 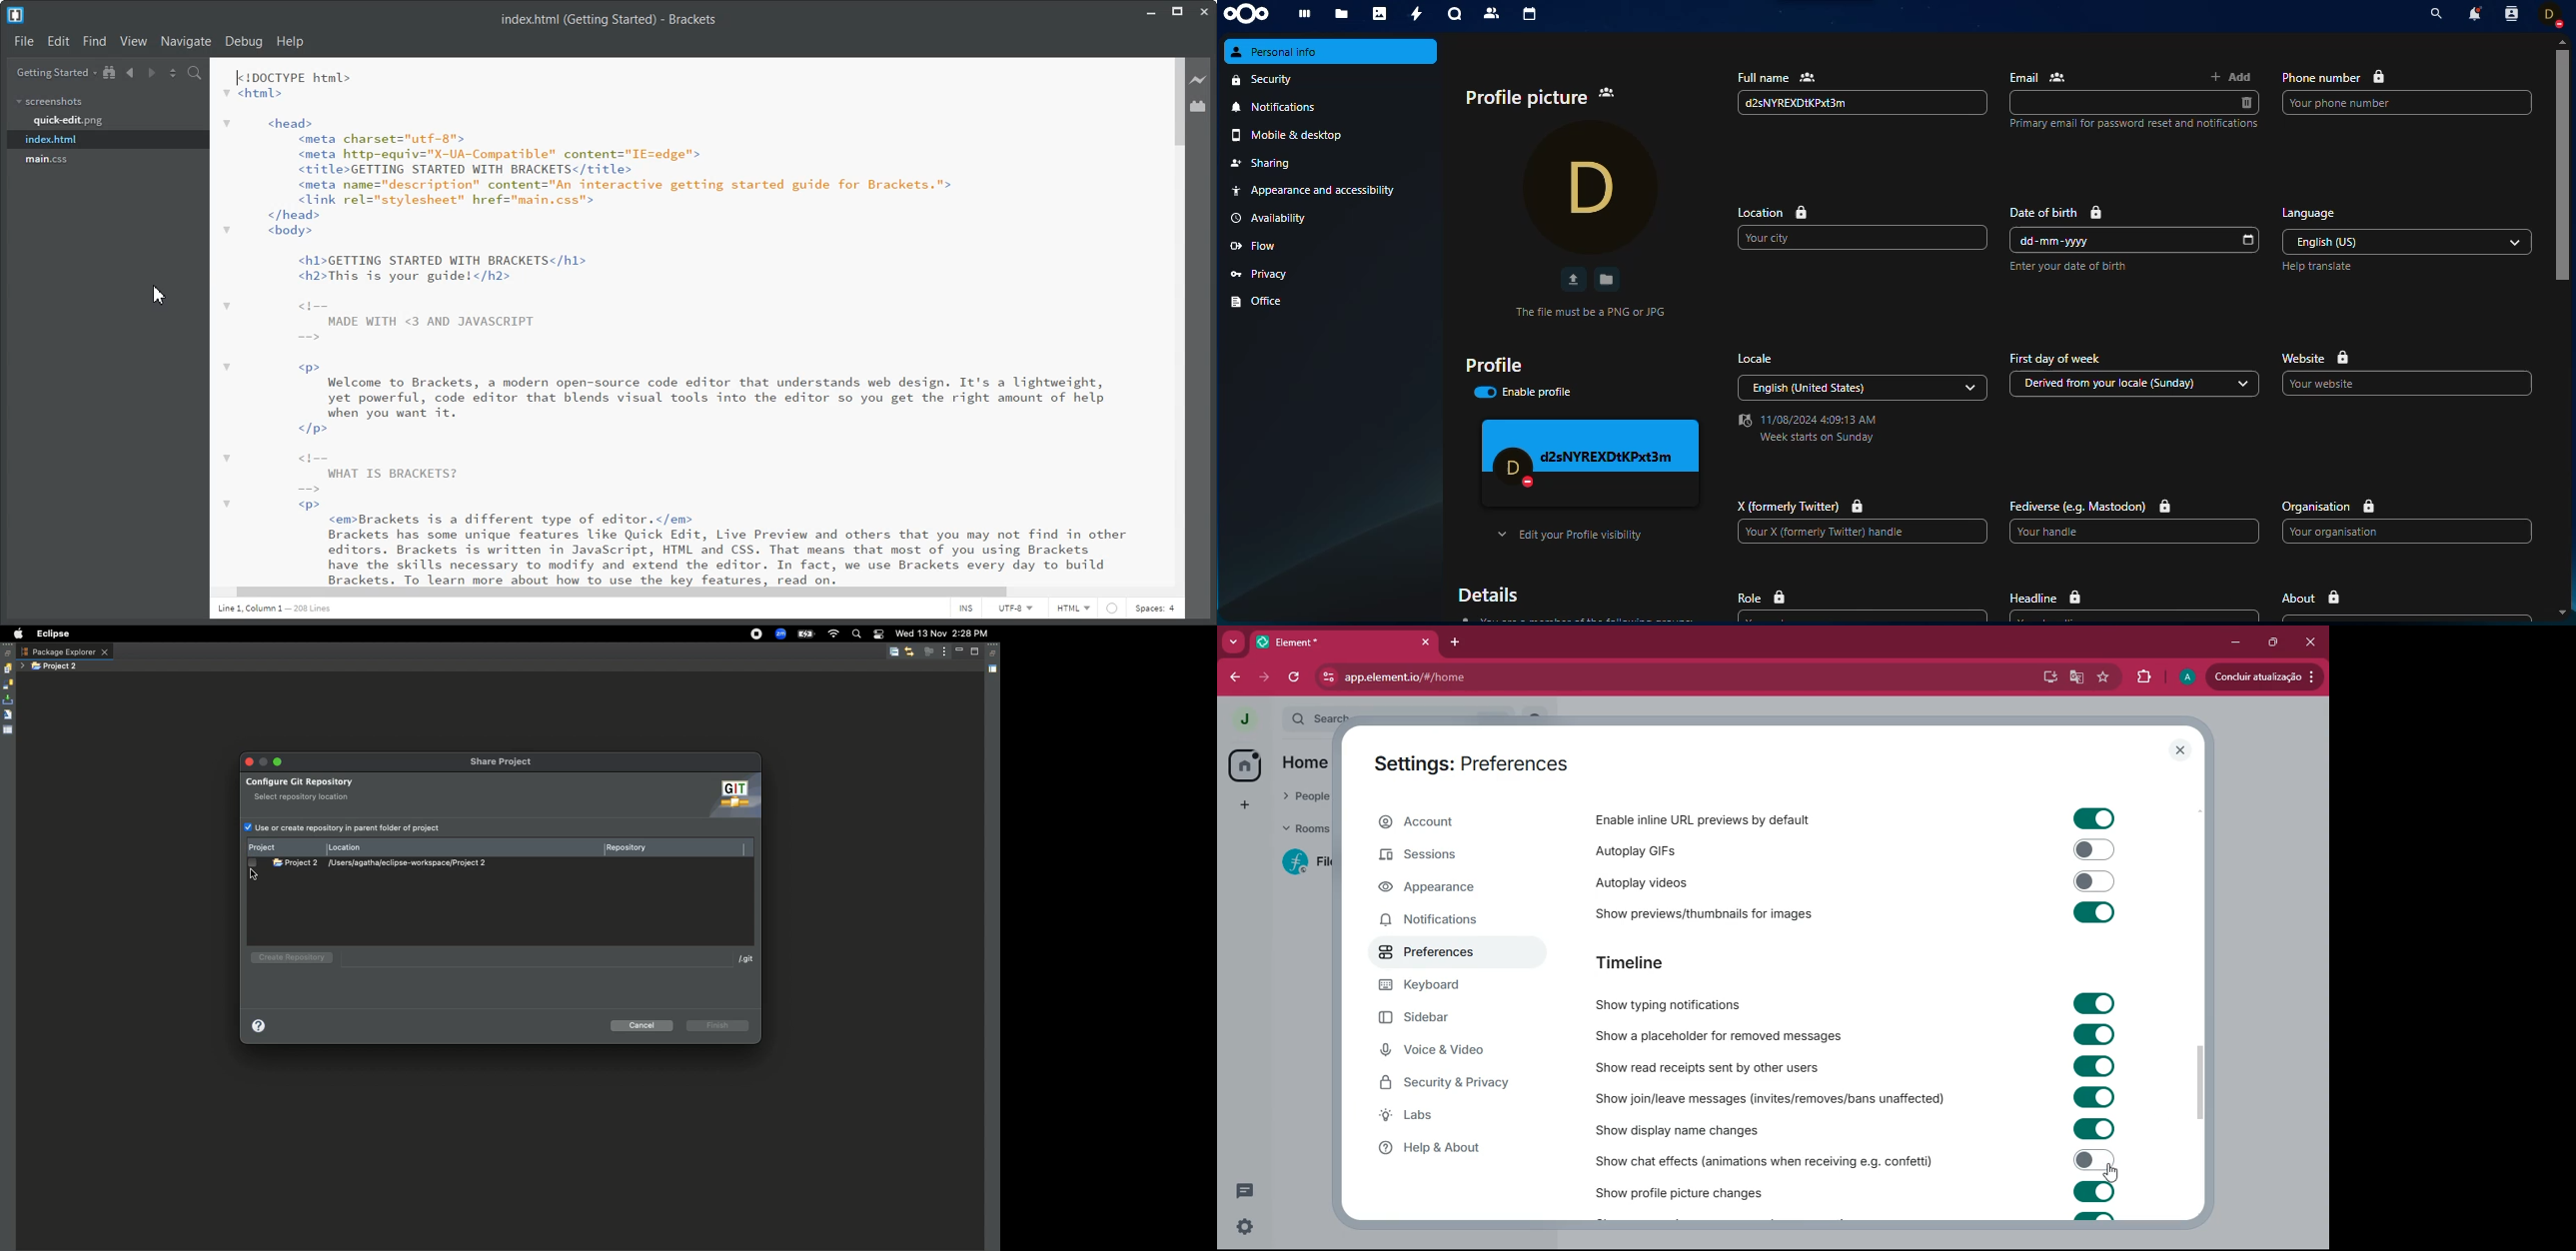 I want to click on File, so click(x=23, y=41).